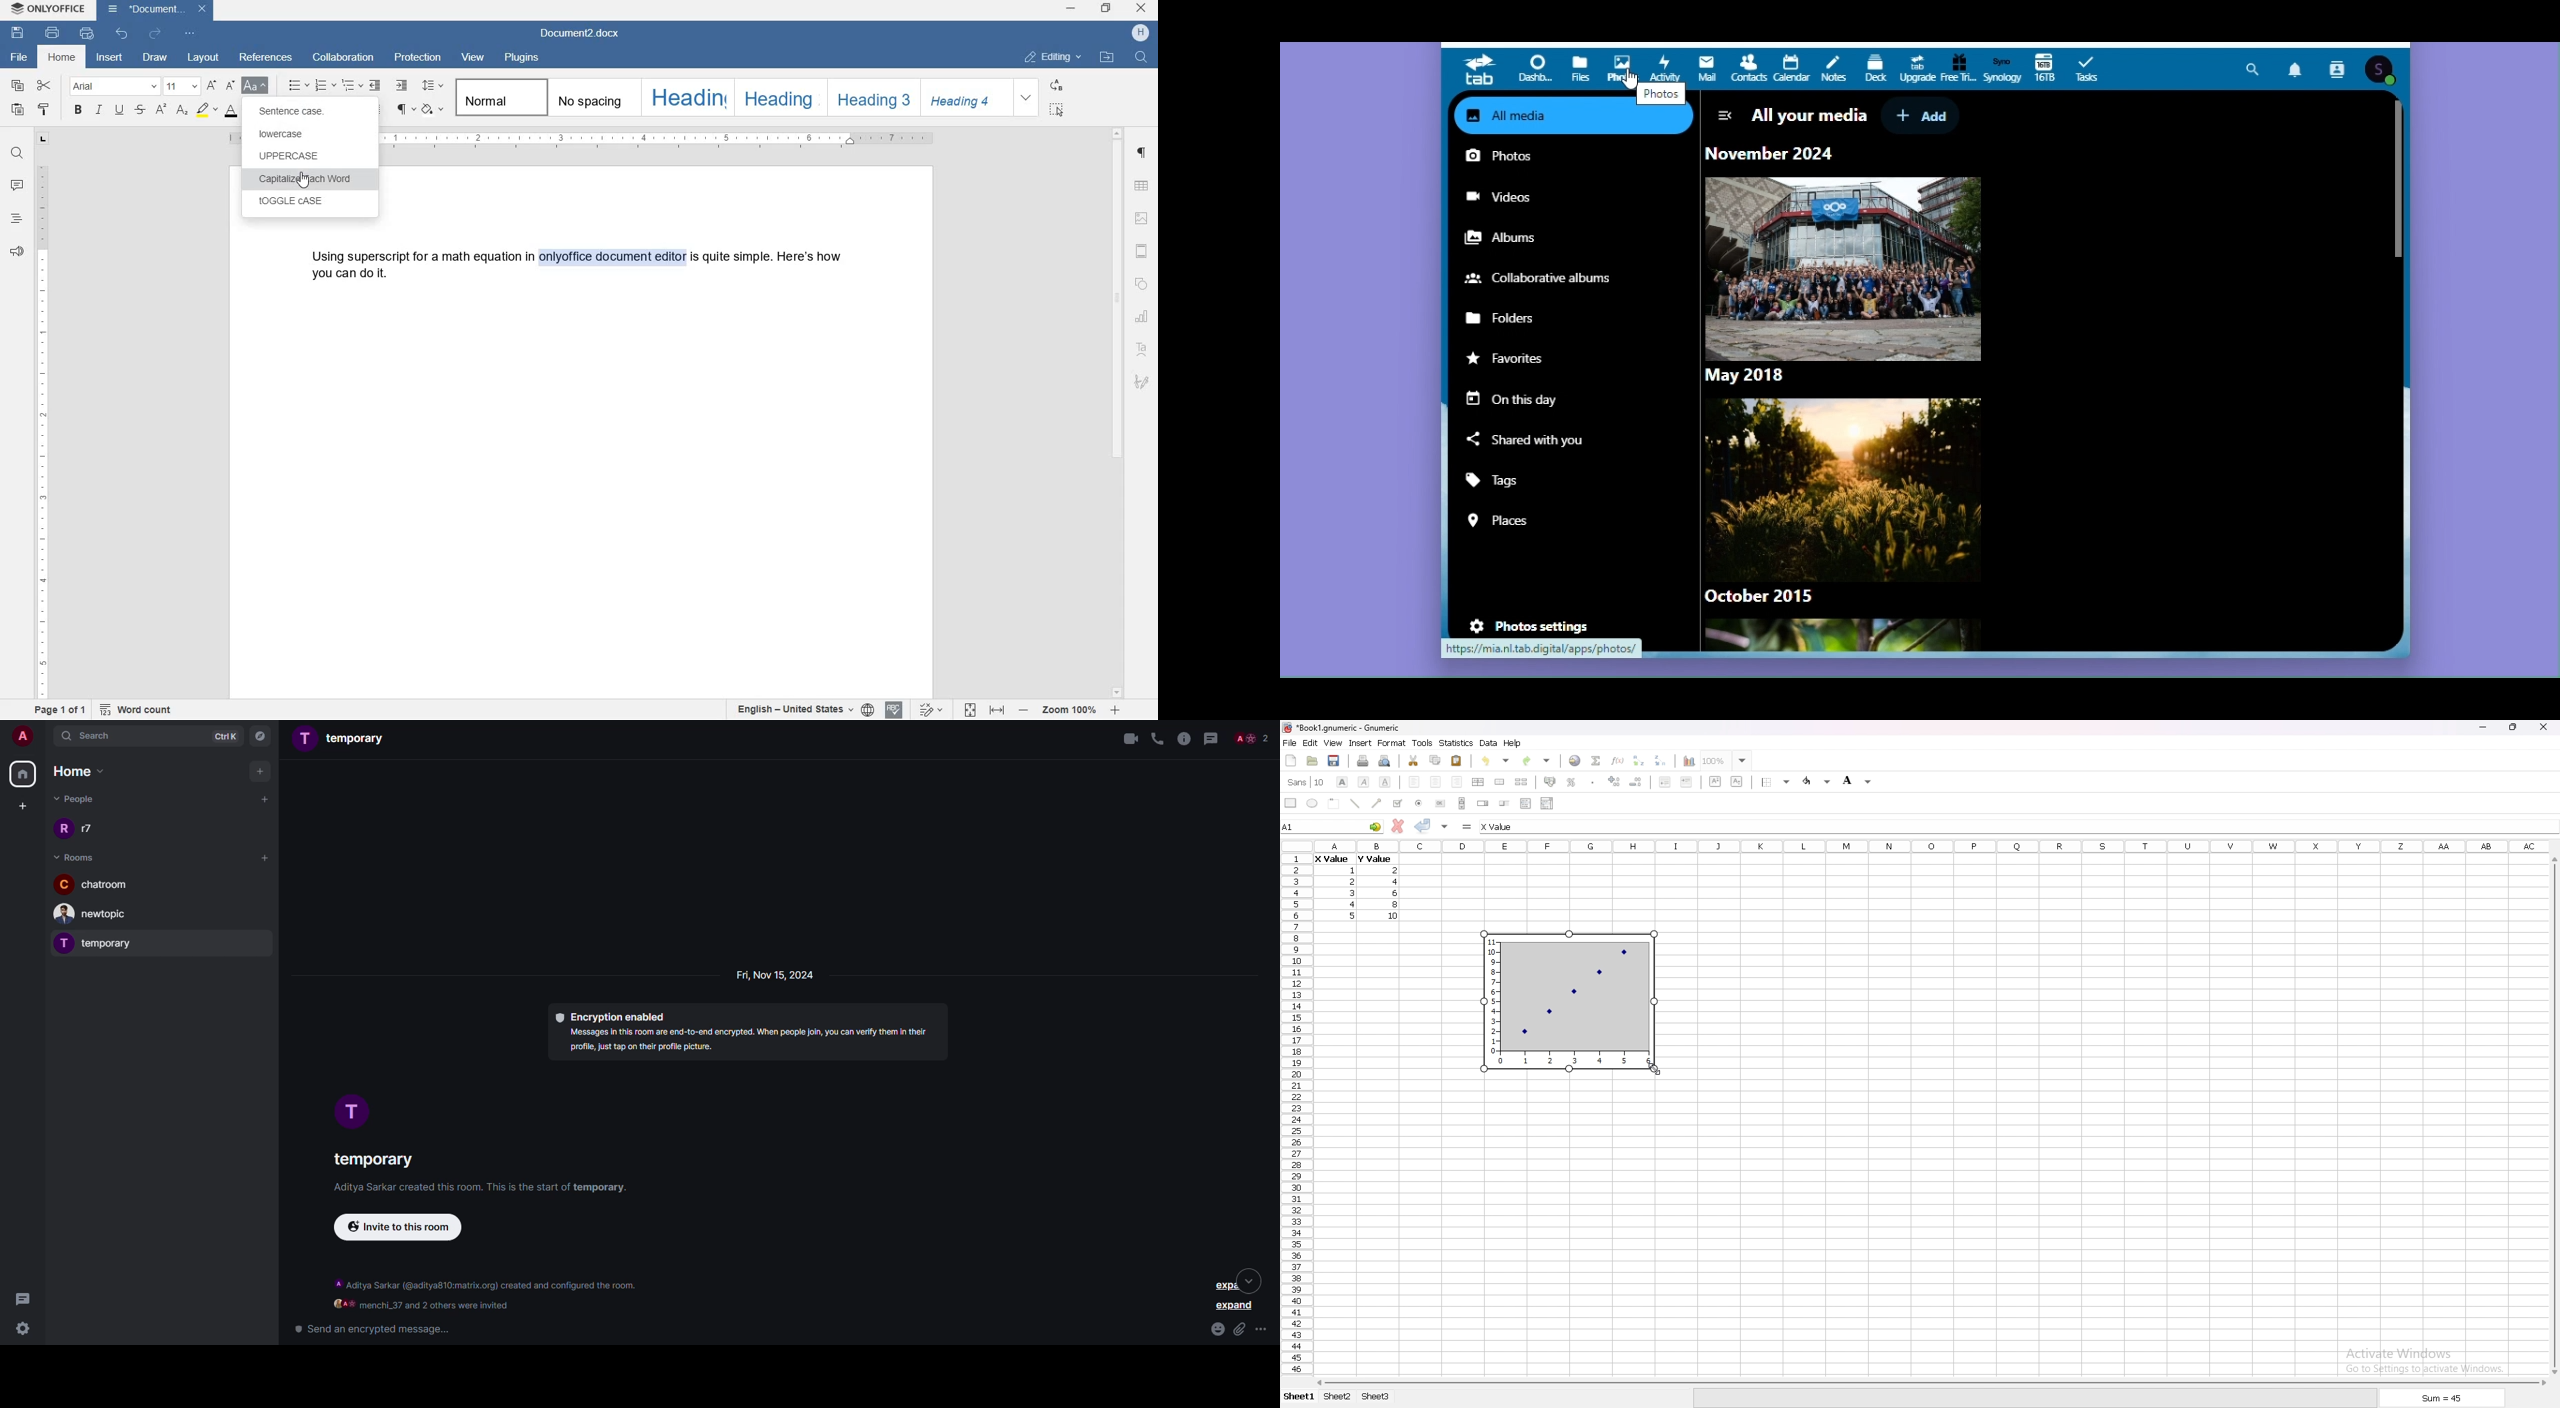 The height and width of the screenshot is (1428, 2576). What do you see at coordinates (523, 58) in the screenshot?
I see `plugins` at bounding box center [523, 58].